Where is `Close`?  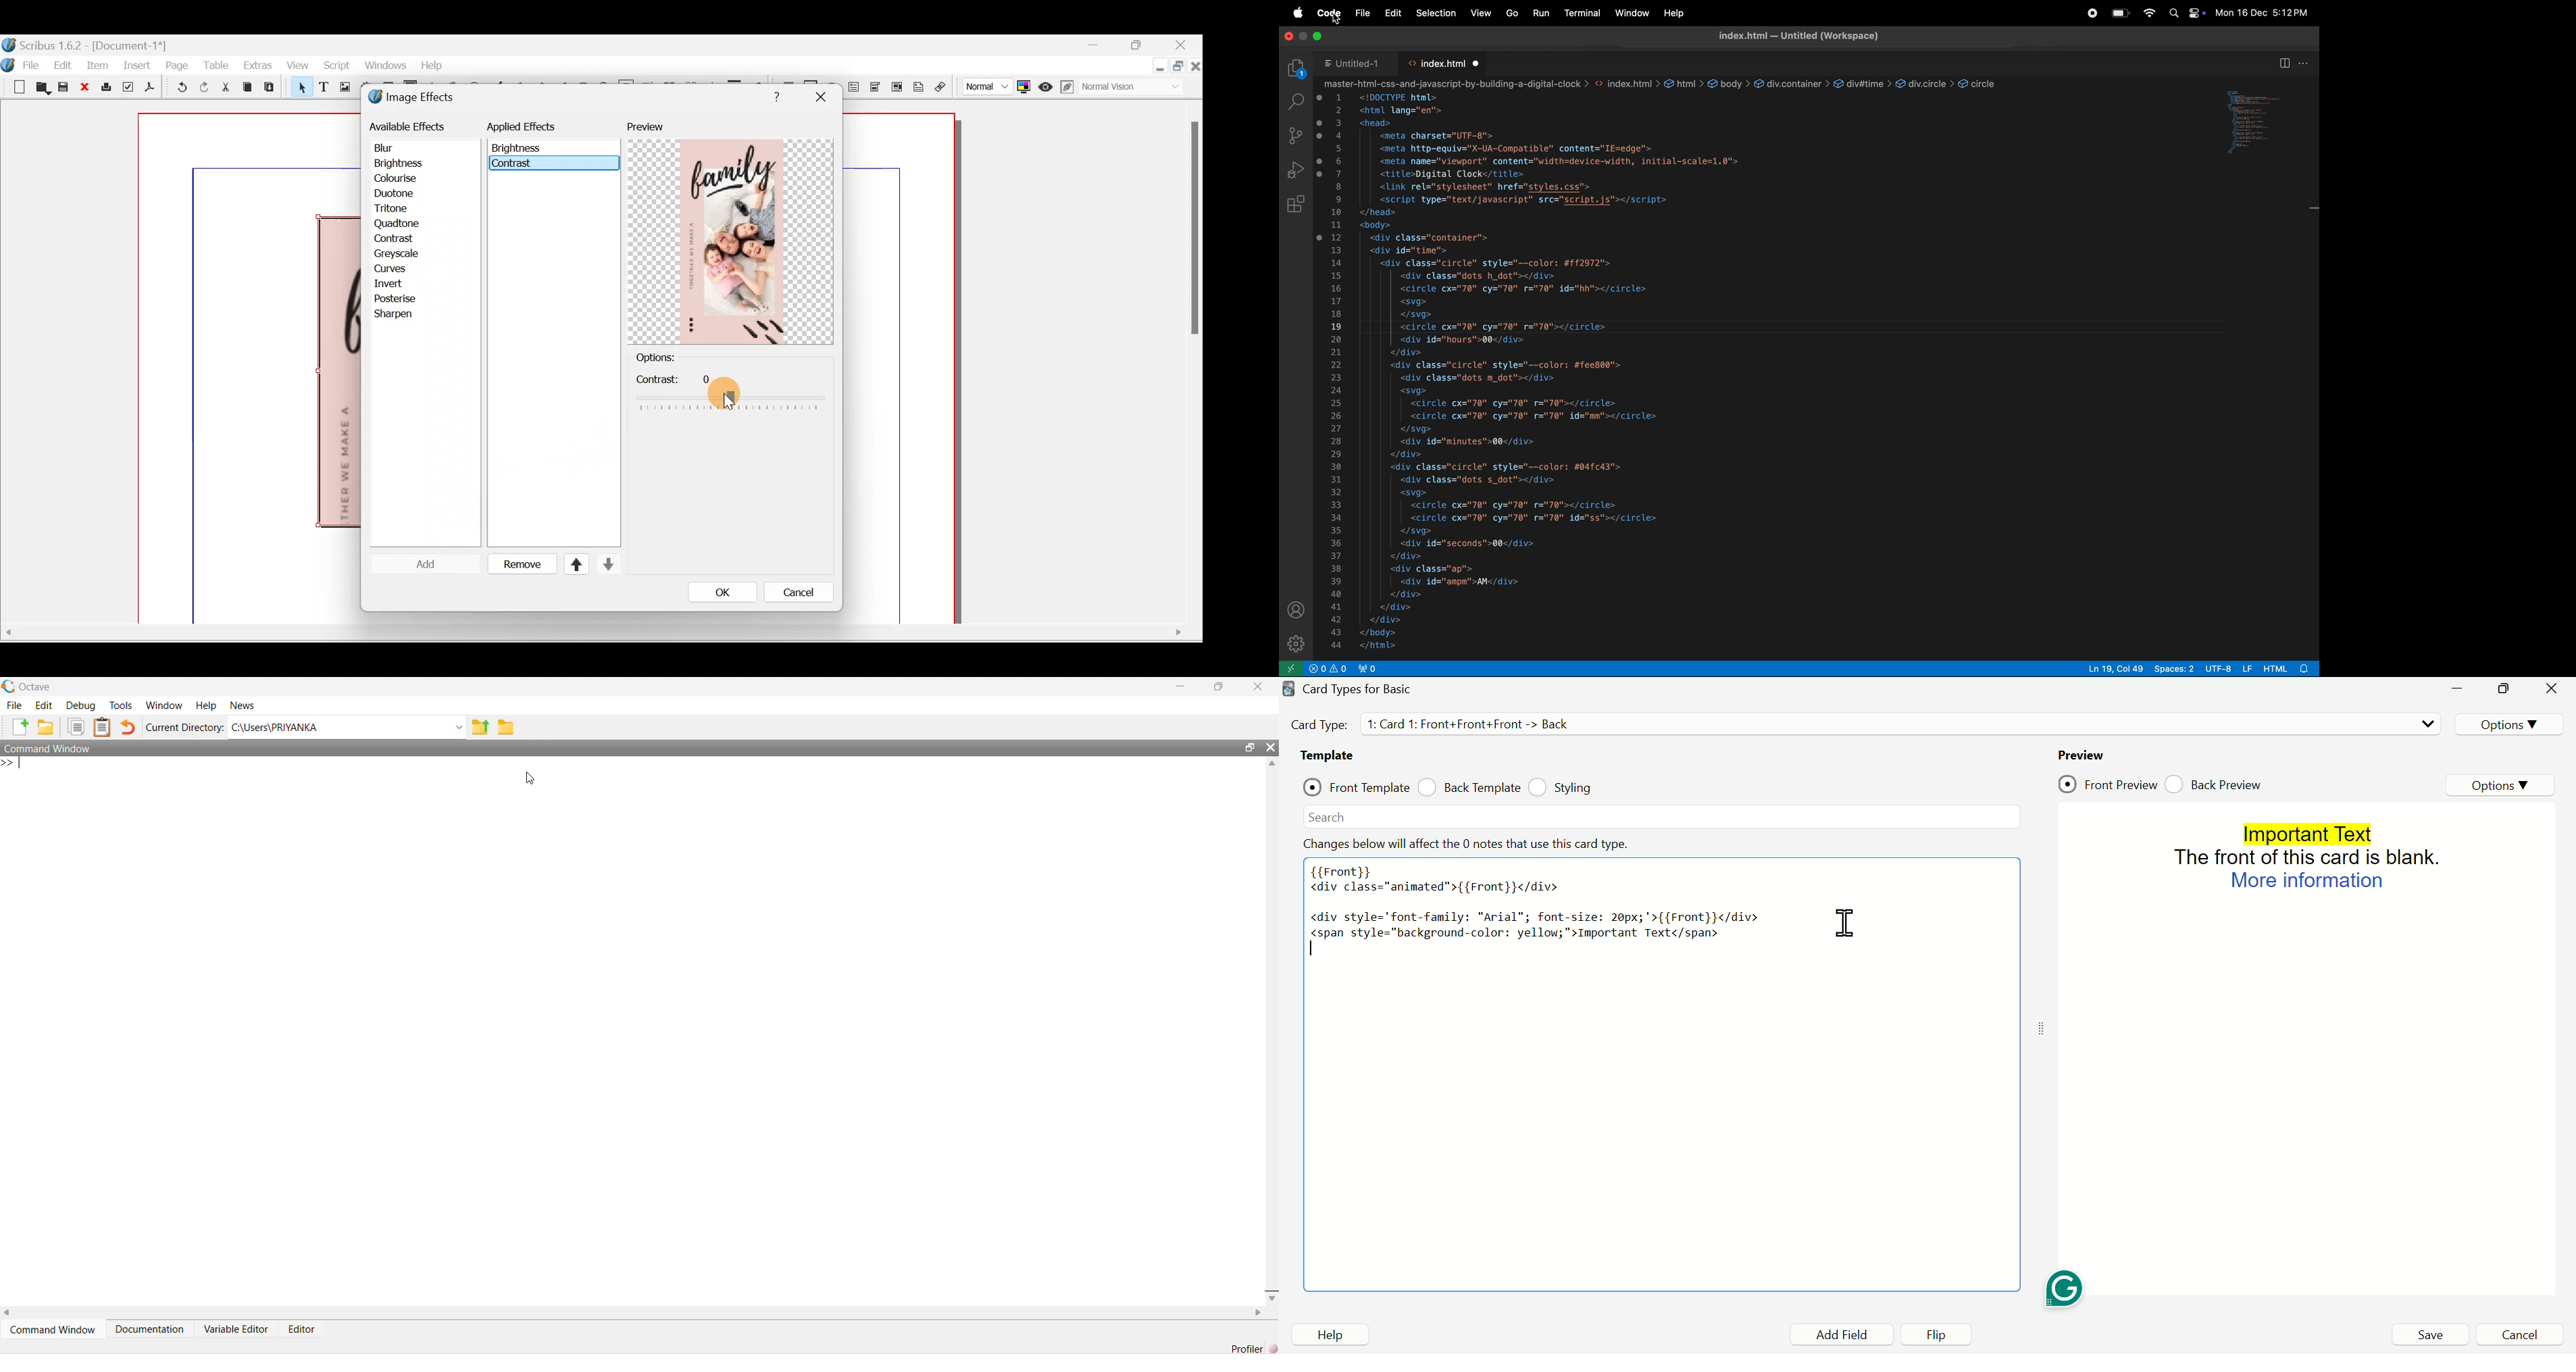
Close is located at coordinates (1182, 46).